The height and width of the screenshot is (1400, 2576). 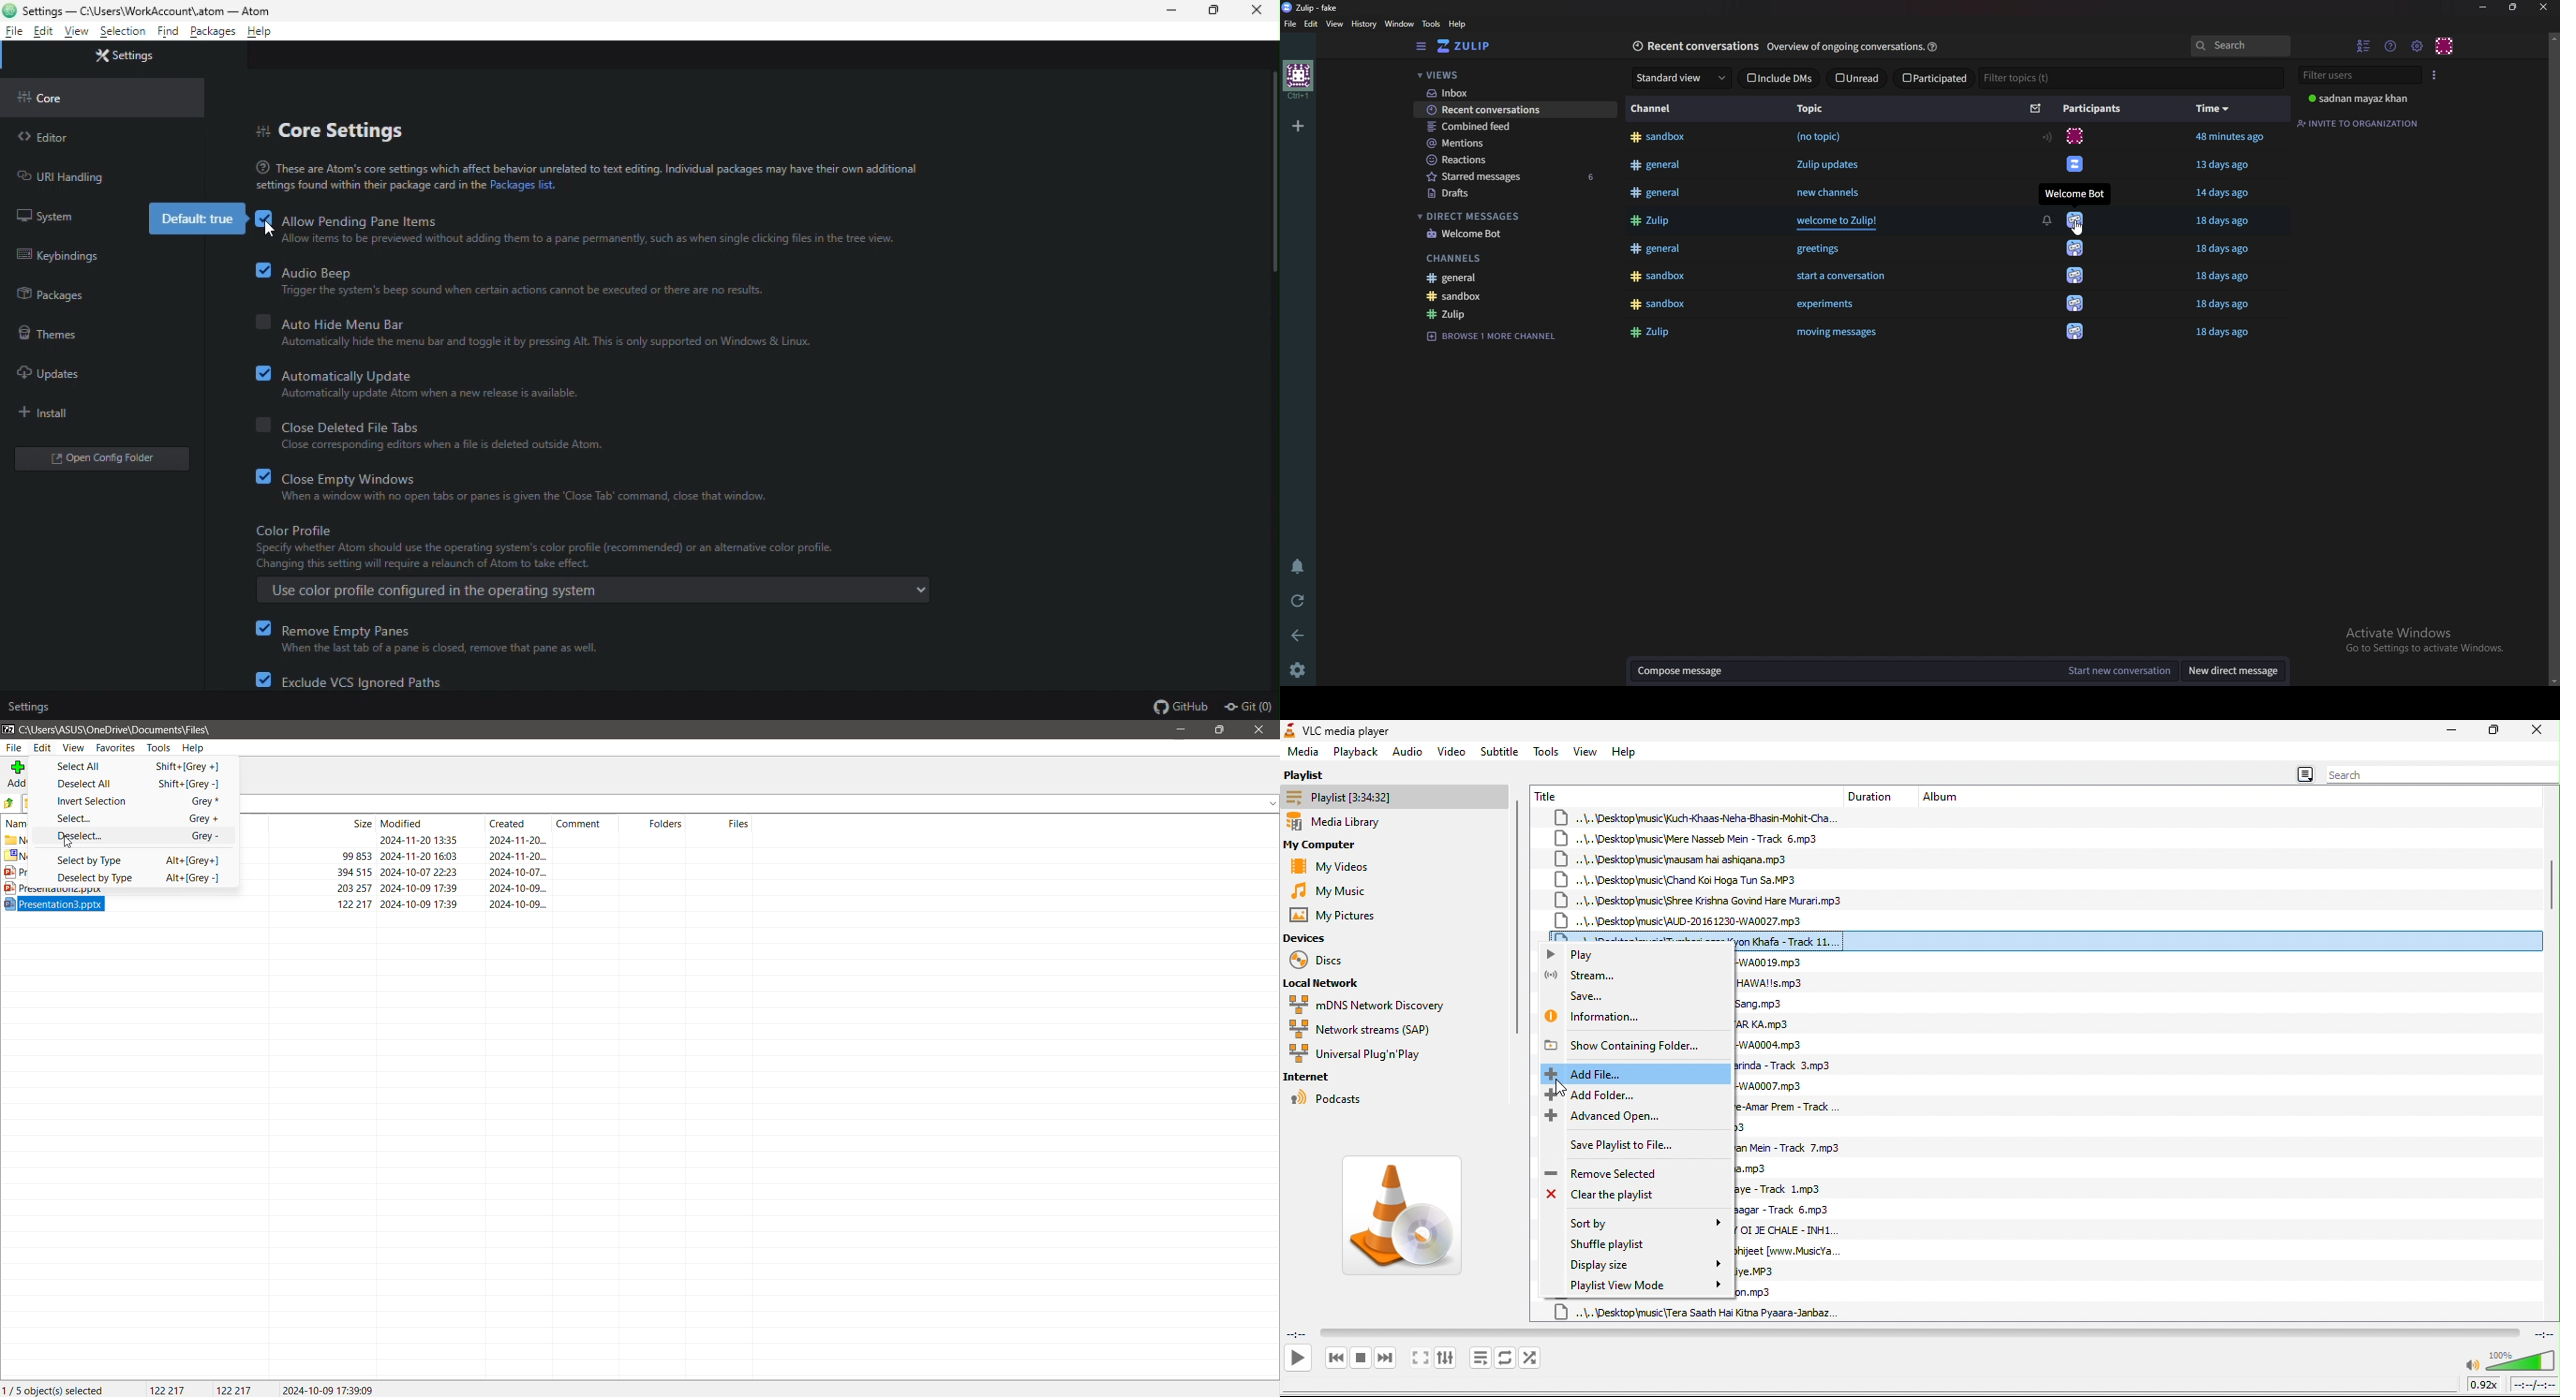 I want to click on remove selected, so click(x=1609, y=1172).